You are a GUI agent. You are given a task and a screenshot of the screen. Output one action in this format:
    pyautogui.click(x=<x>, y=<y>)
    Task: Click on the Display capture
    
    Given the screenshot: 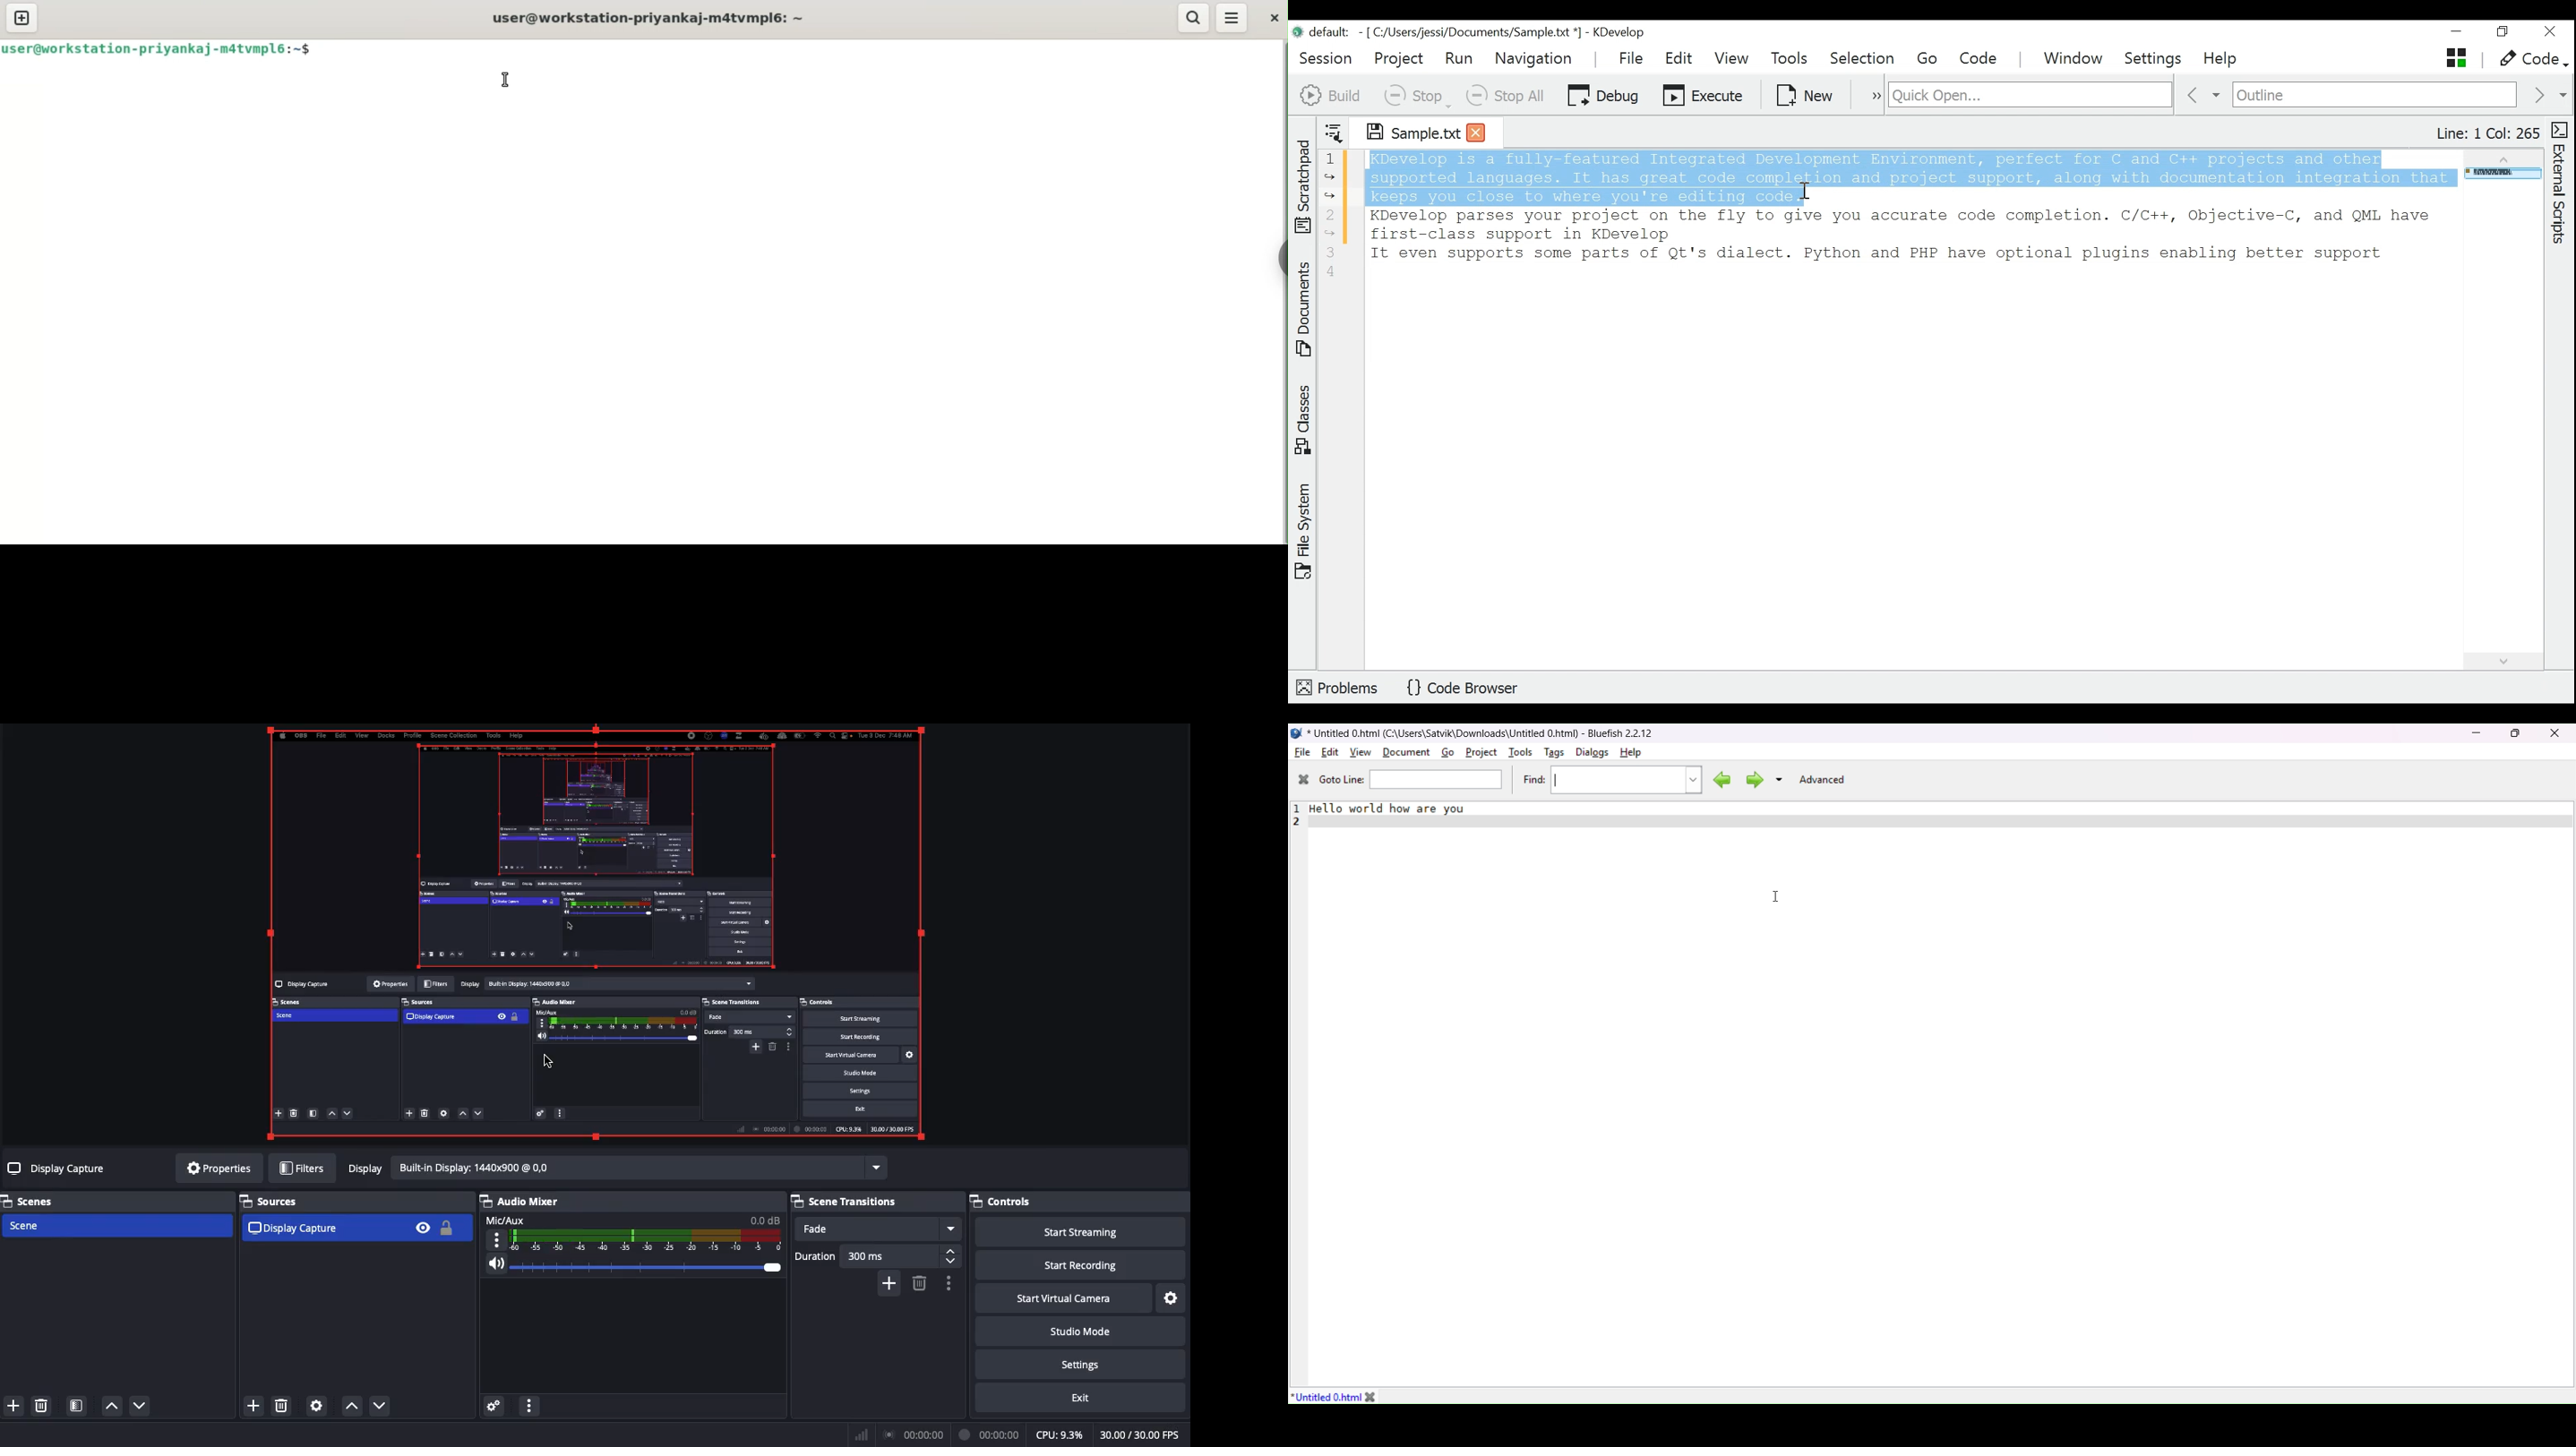 What is the action you would take?
    pyautogui.click(x=325, y=1228)
    